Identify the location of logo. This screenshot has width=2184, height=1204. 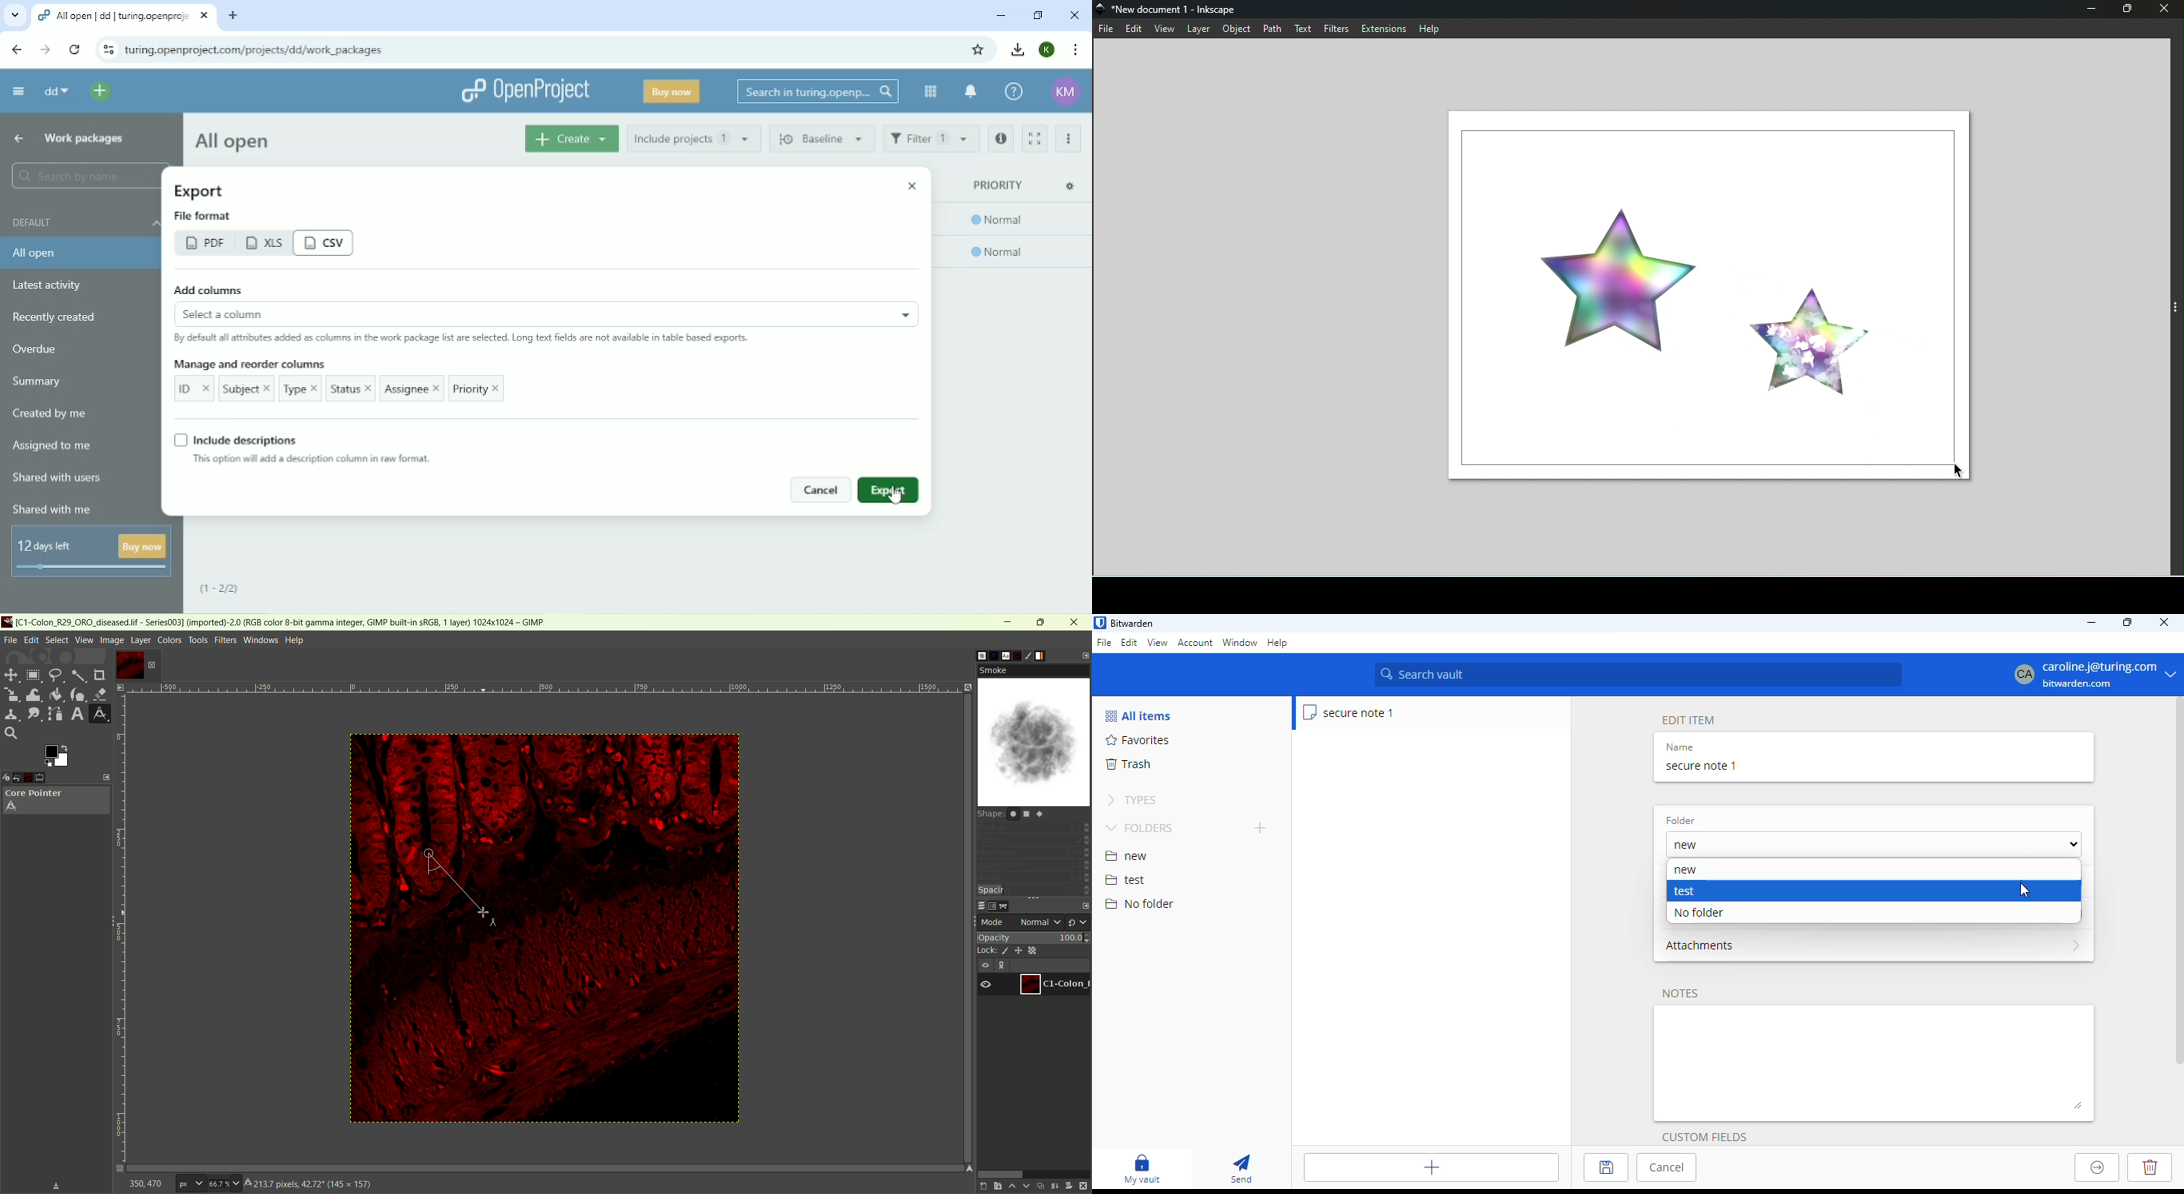
(1100, 623).